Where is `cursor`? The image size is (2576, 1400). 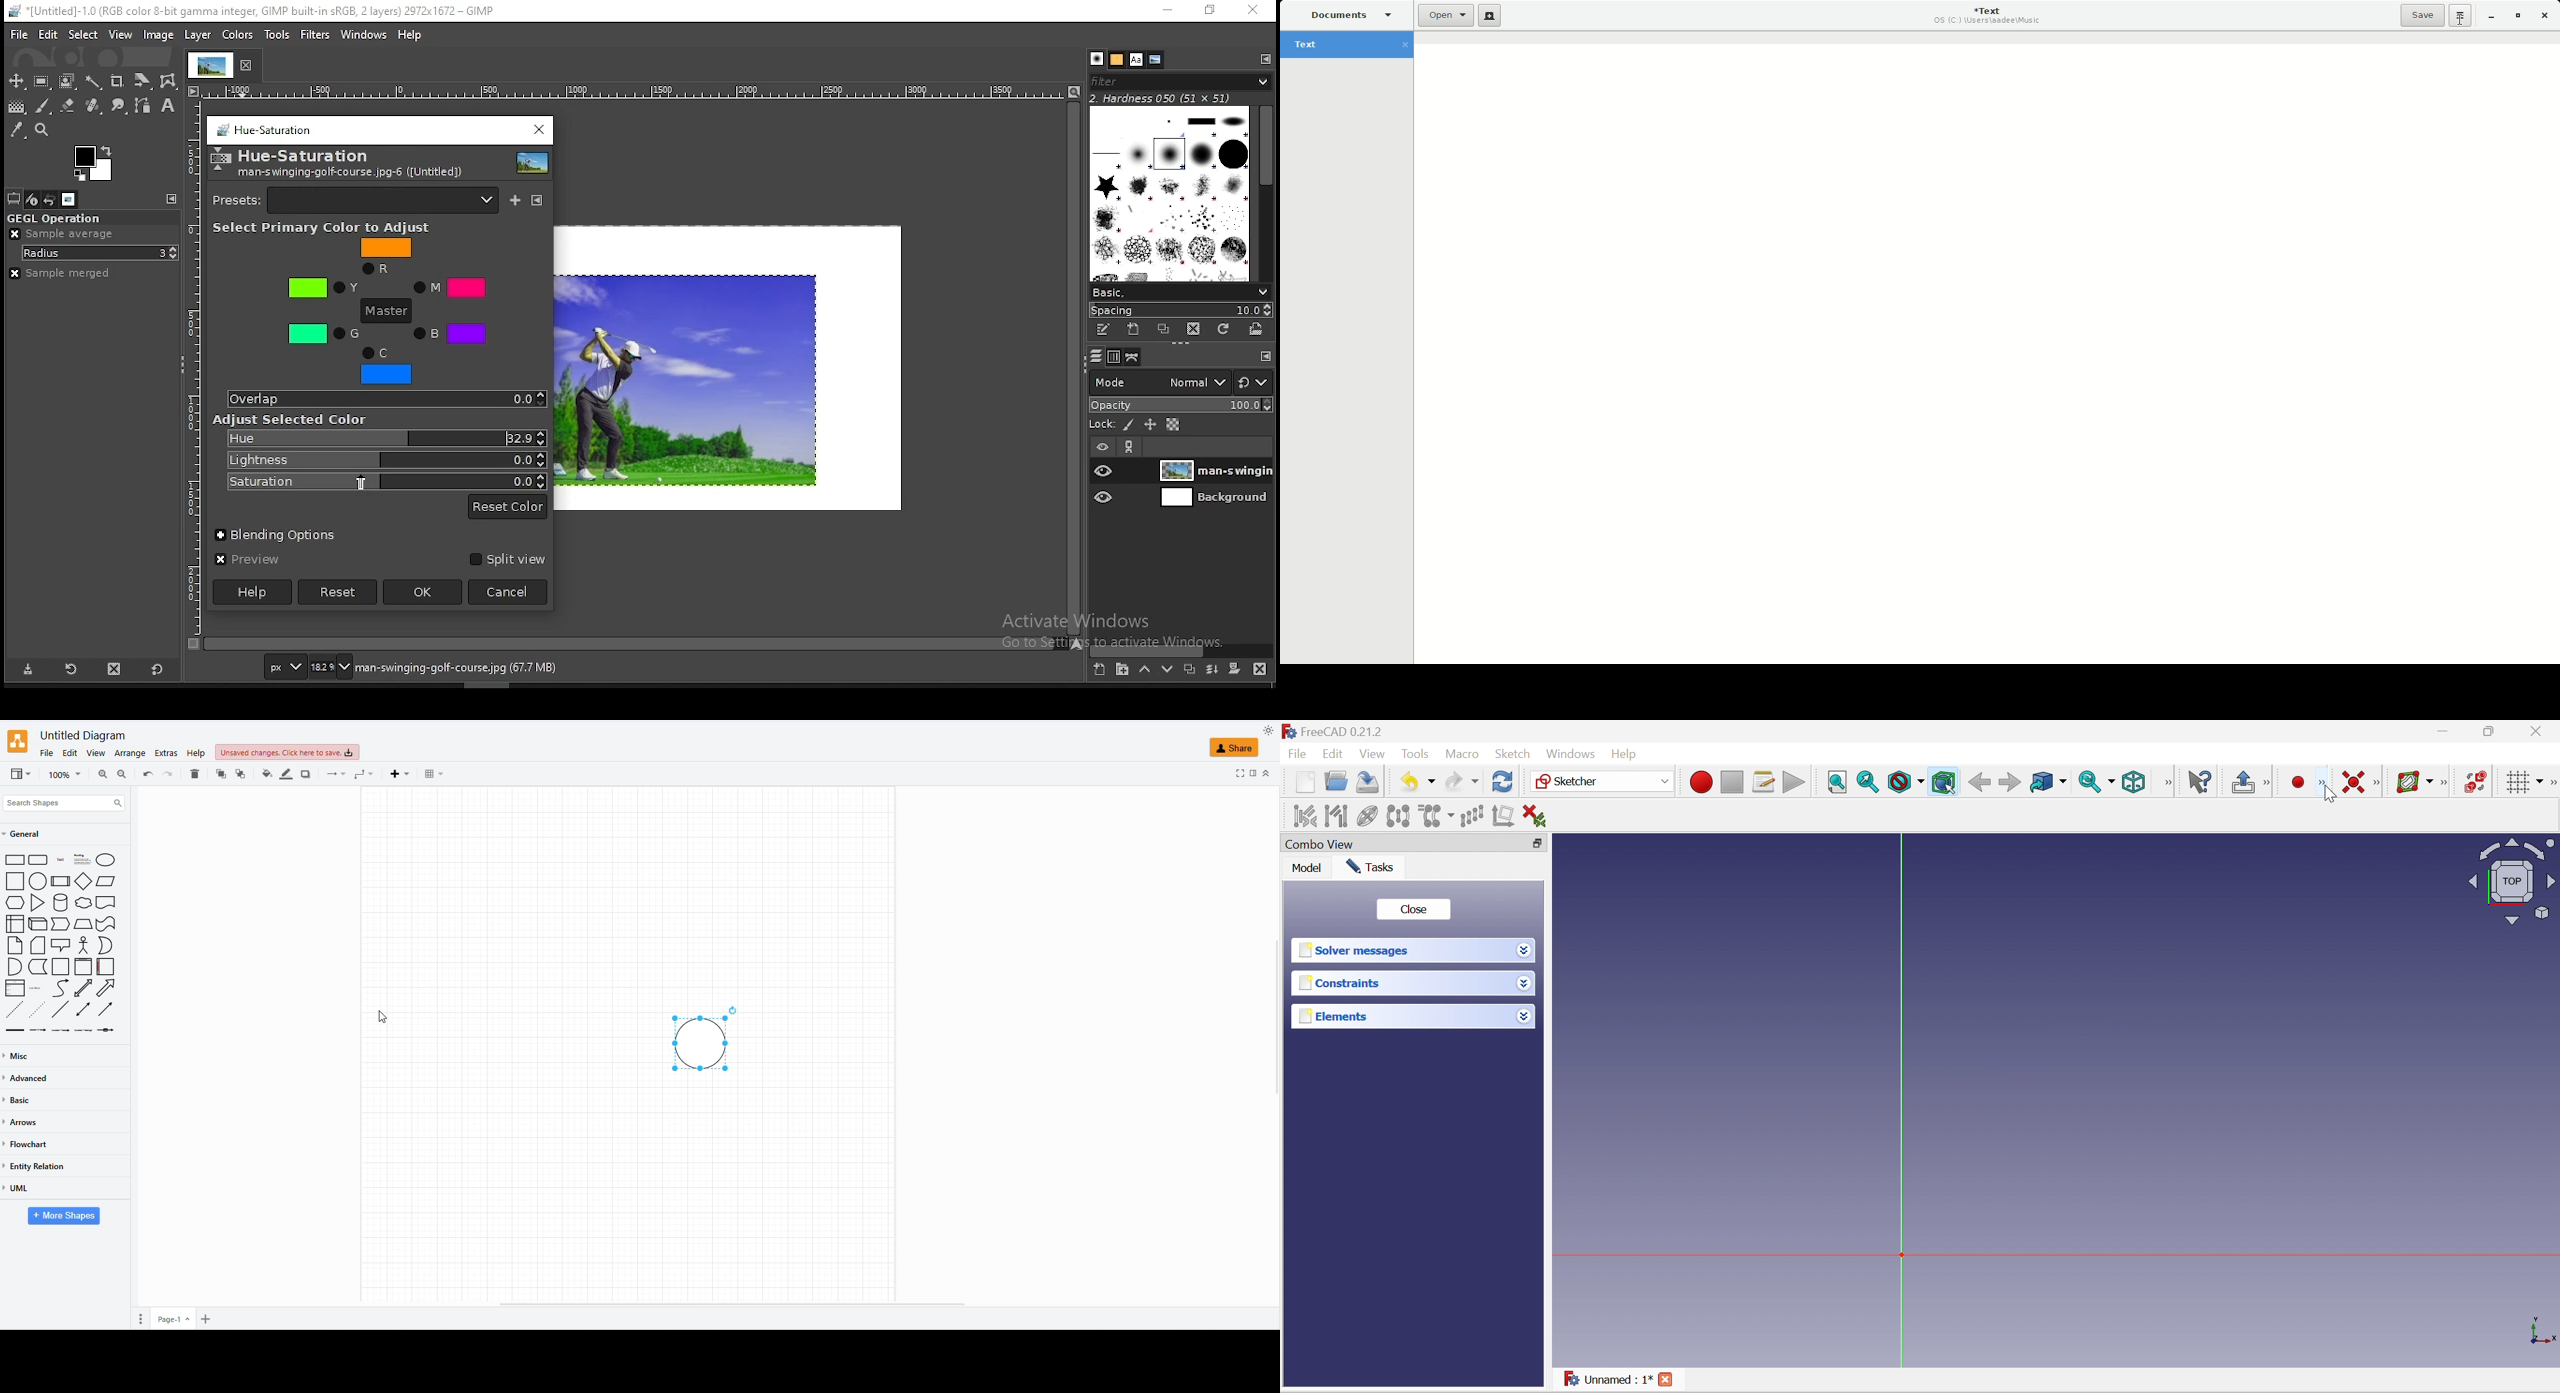 cursor is located at coordinates (385, 1015).